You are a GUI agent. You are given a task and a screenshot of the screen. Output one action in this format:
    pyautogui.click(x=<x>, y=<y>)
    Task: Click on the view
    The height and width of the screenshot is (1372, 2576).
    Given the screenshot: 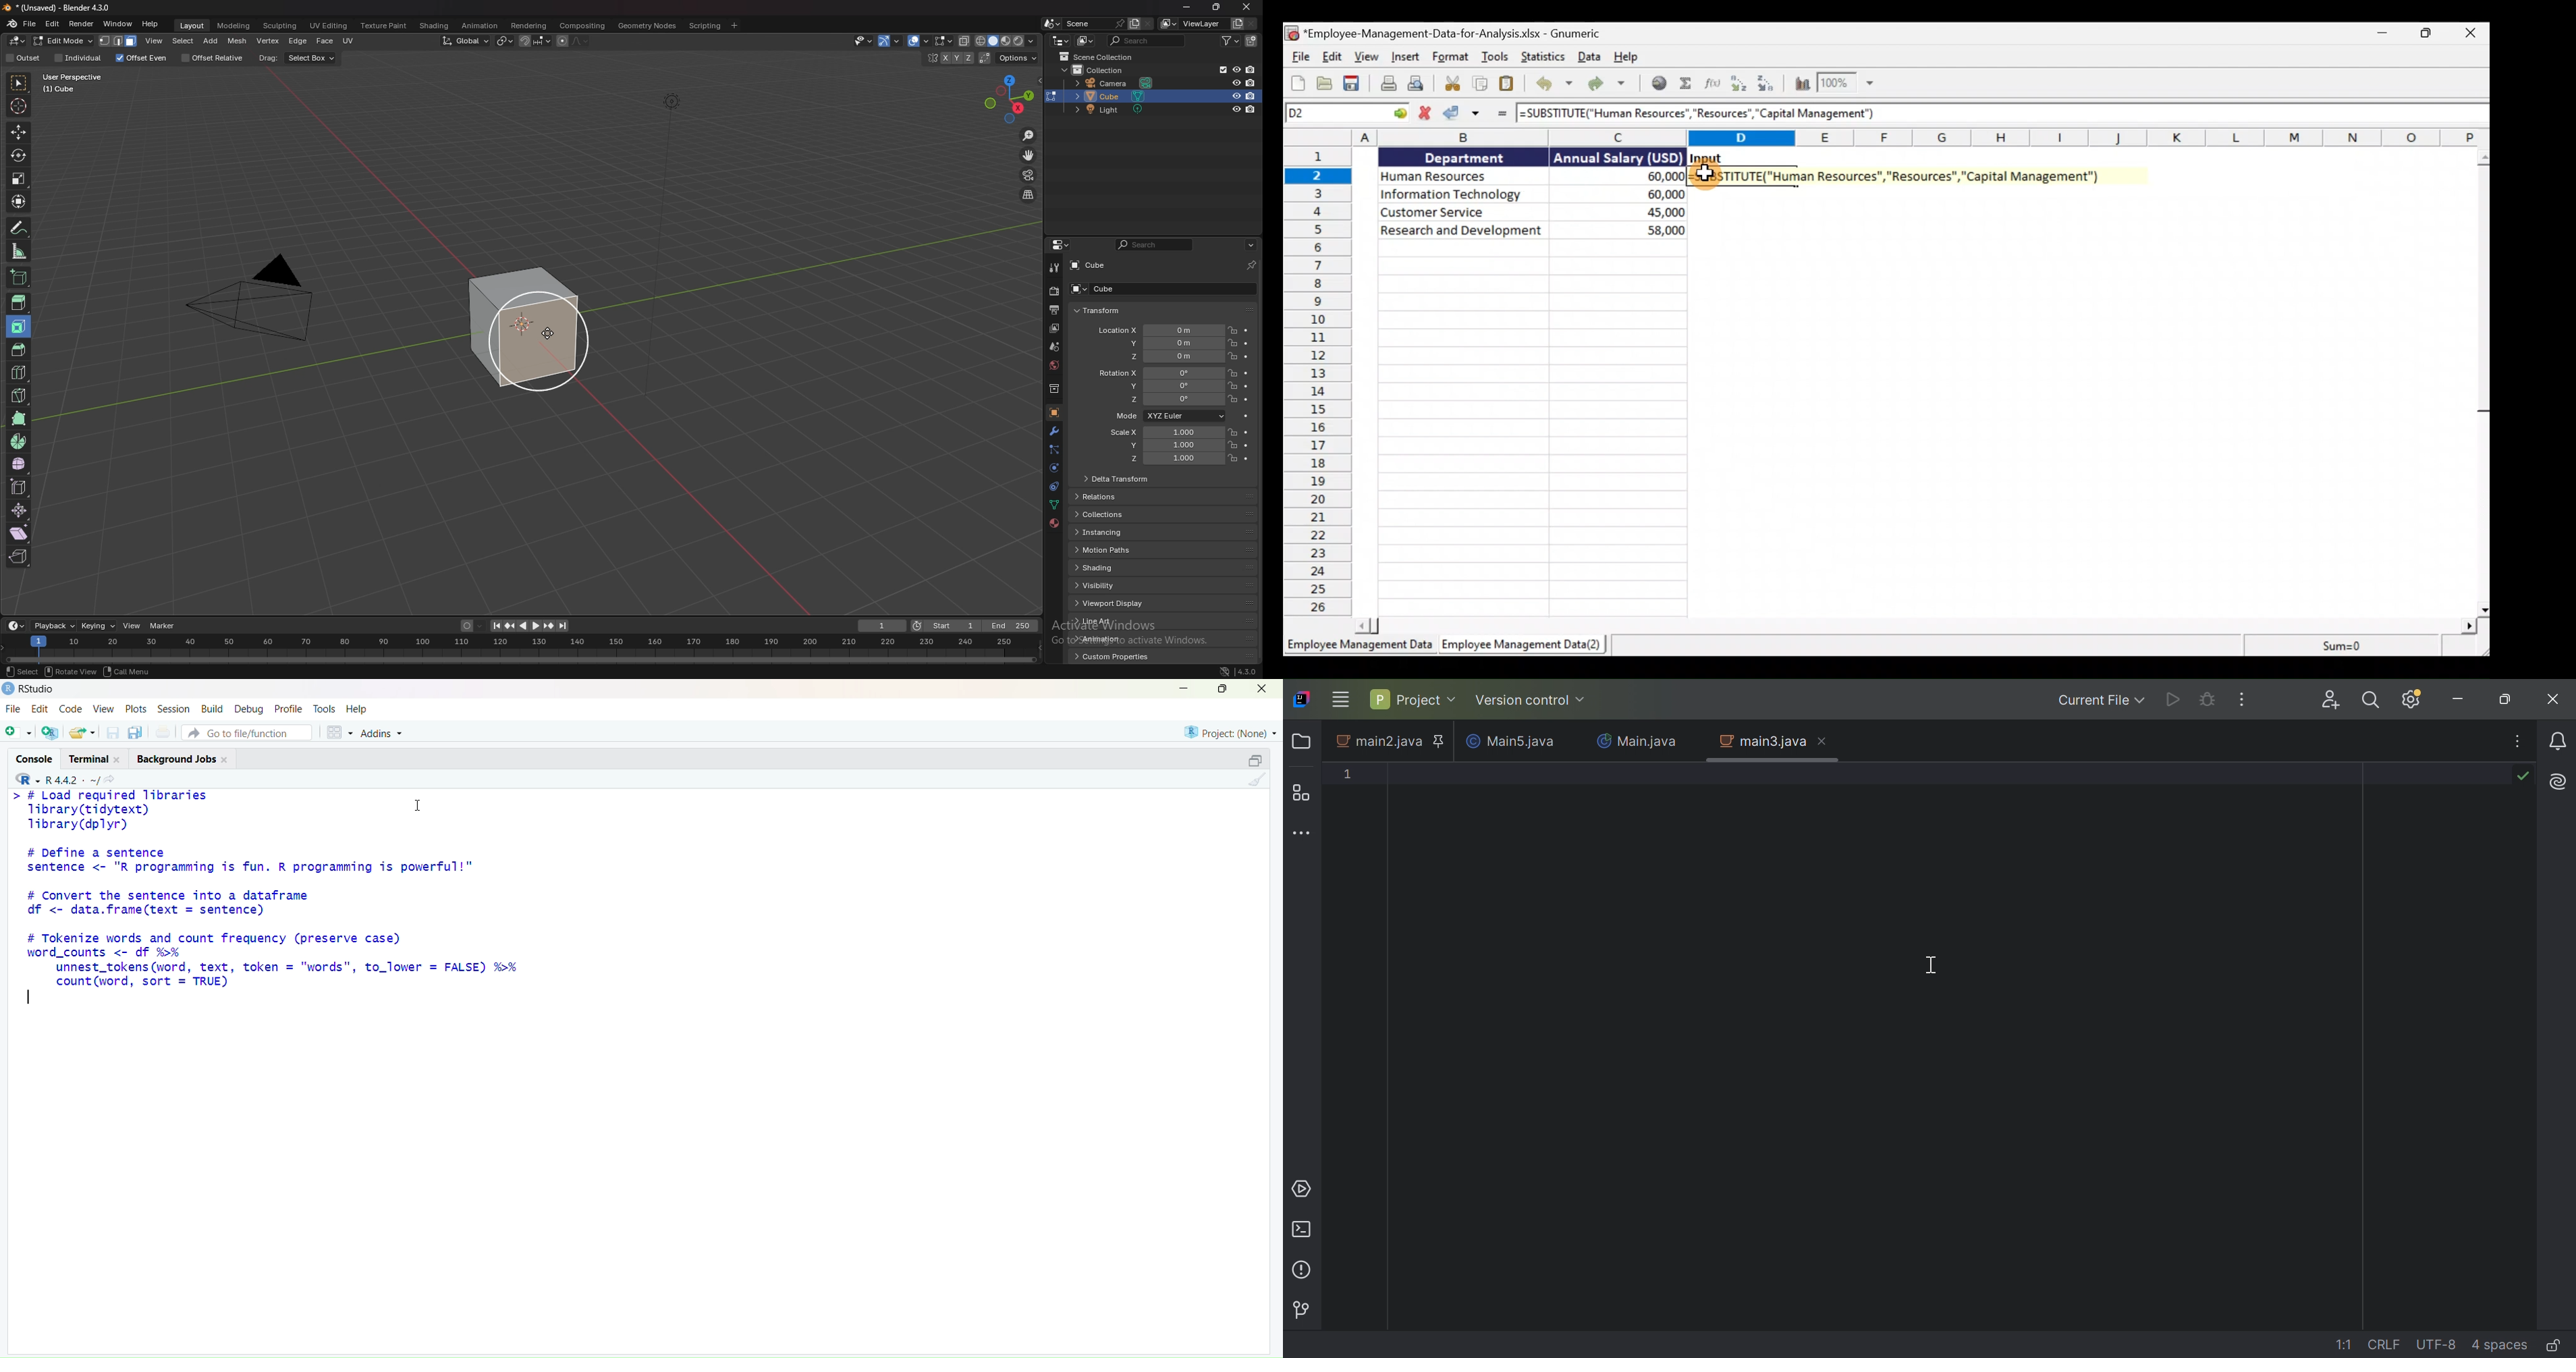 What is the action you would take?
    pyautogui.click(x=155, y=41)
    